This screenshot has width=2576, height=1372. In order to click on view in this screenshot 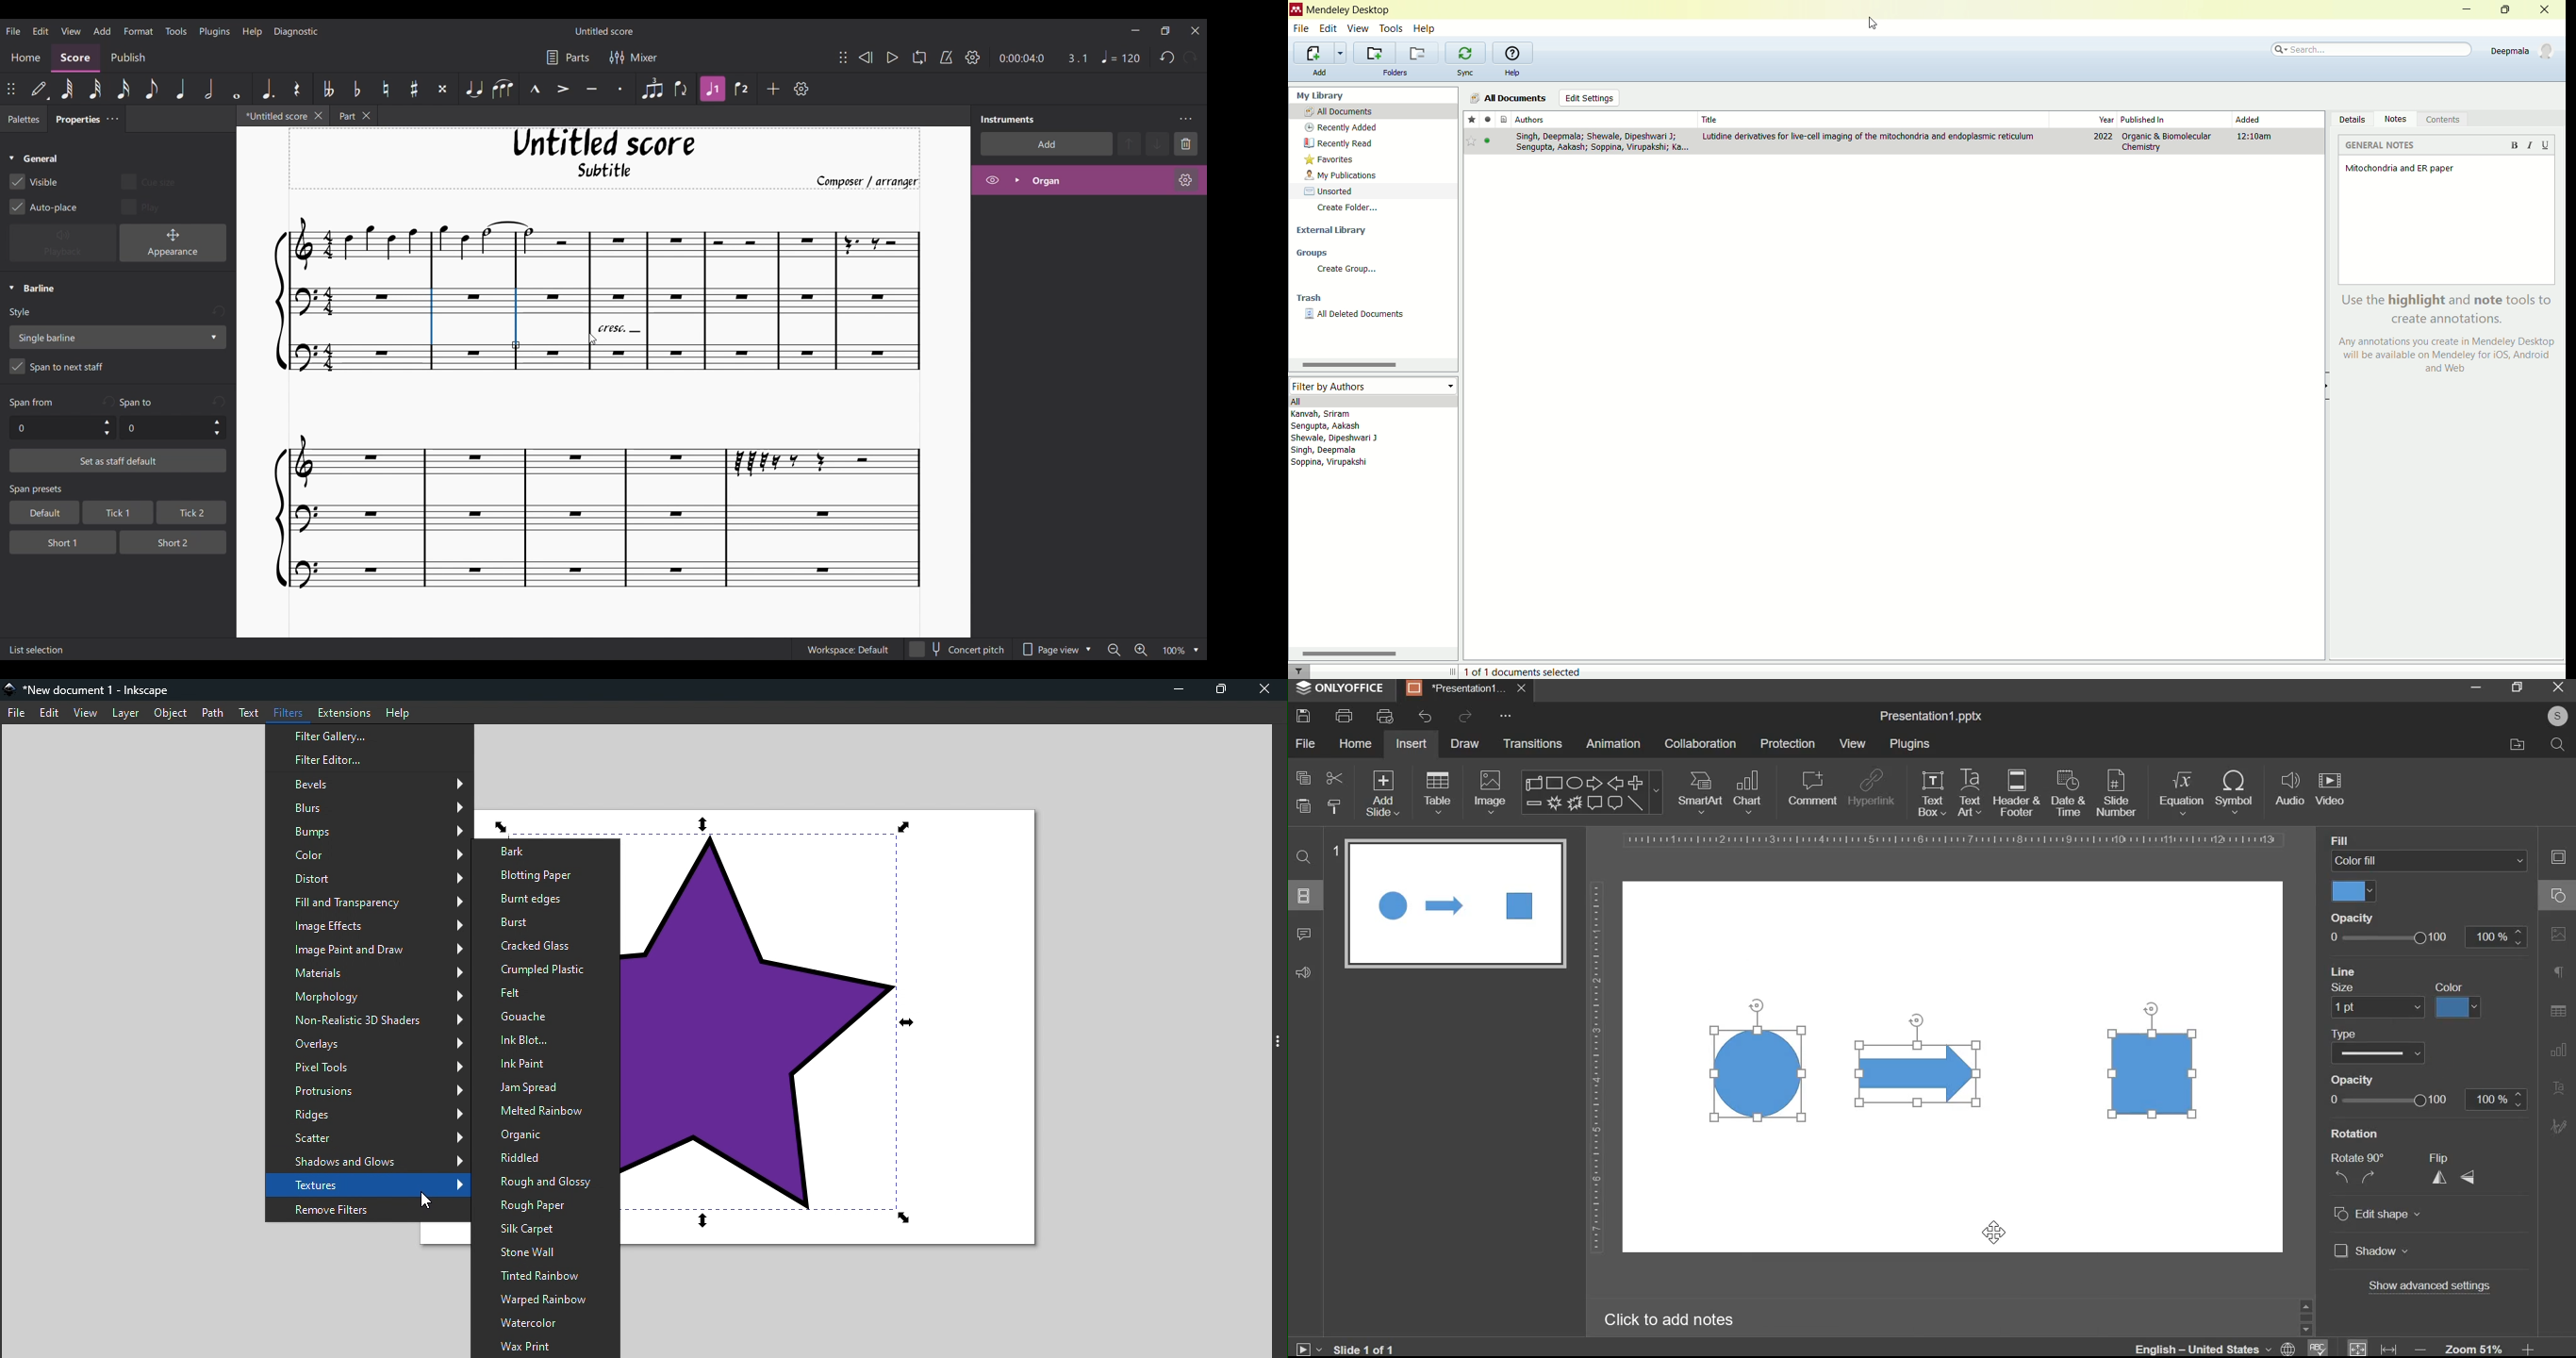, I will do `click(1852, 743)`.